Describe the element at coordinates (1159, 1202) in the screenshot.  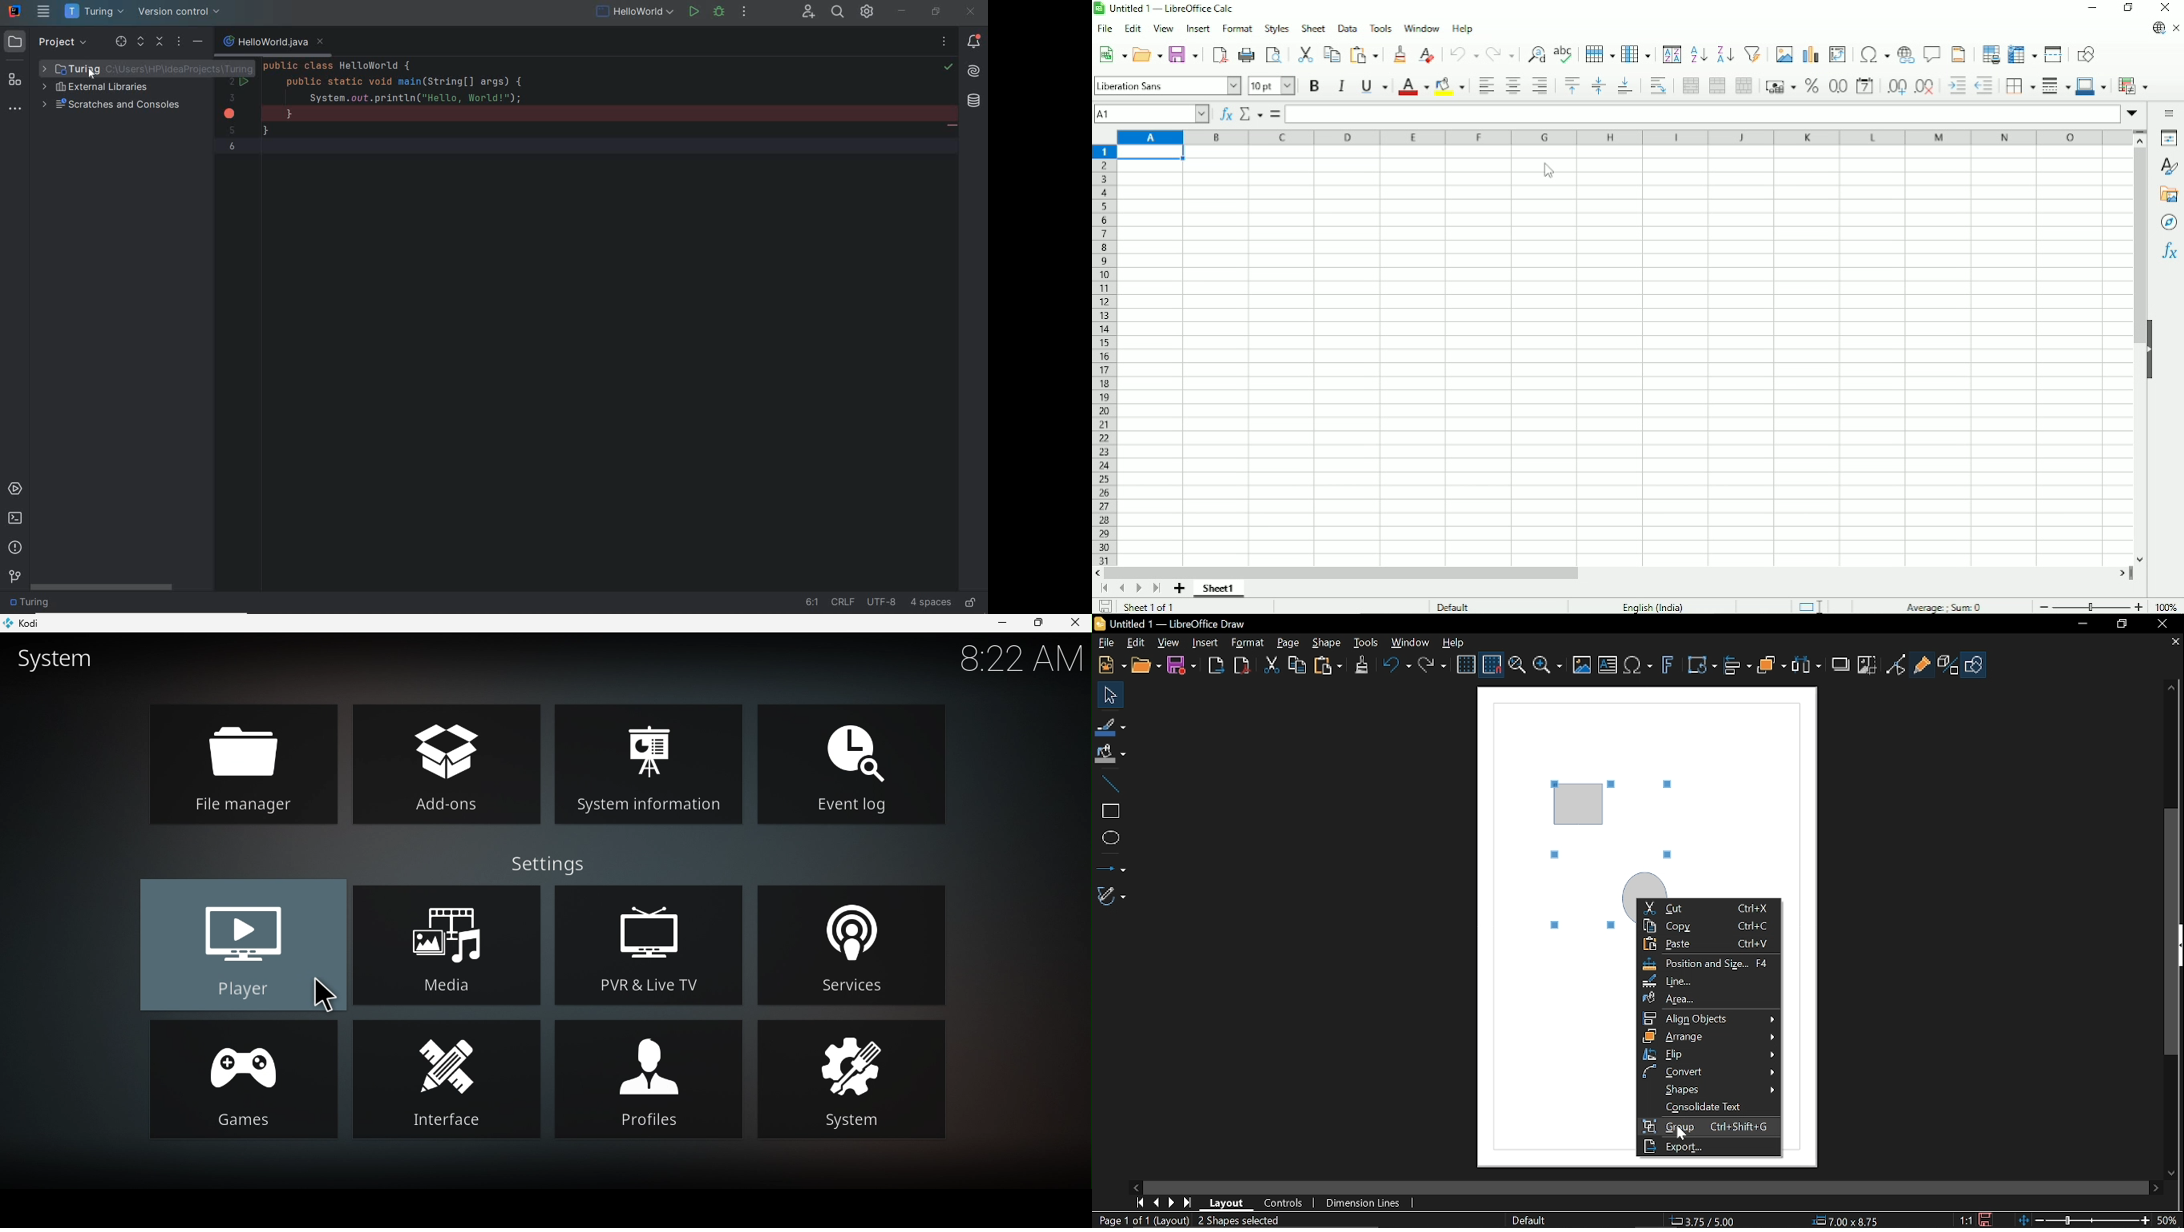
I see `Previous page` at that location.